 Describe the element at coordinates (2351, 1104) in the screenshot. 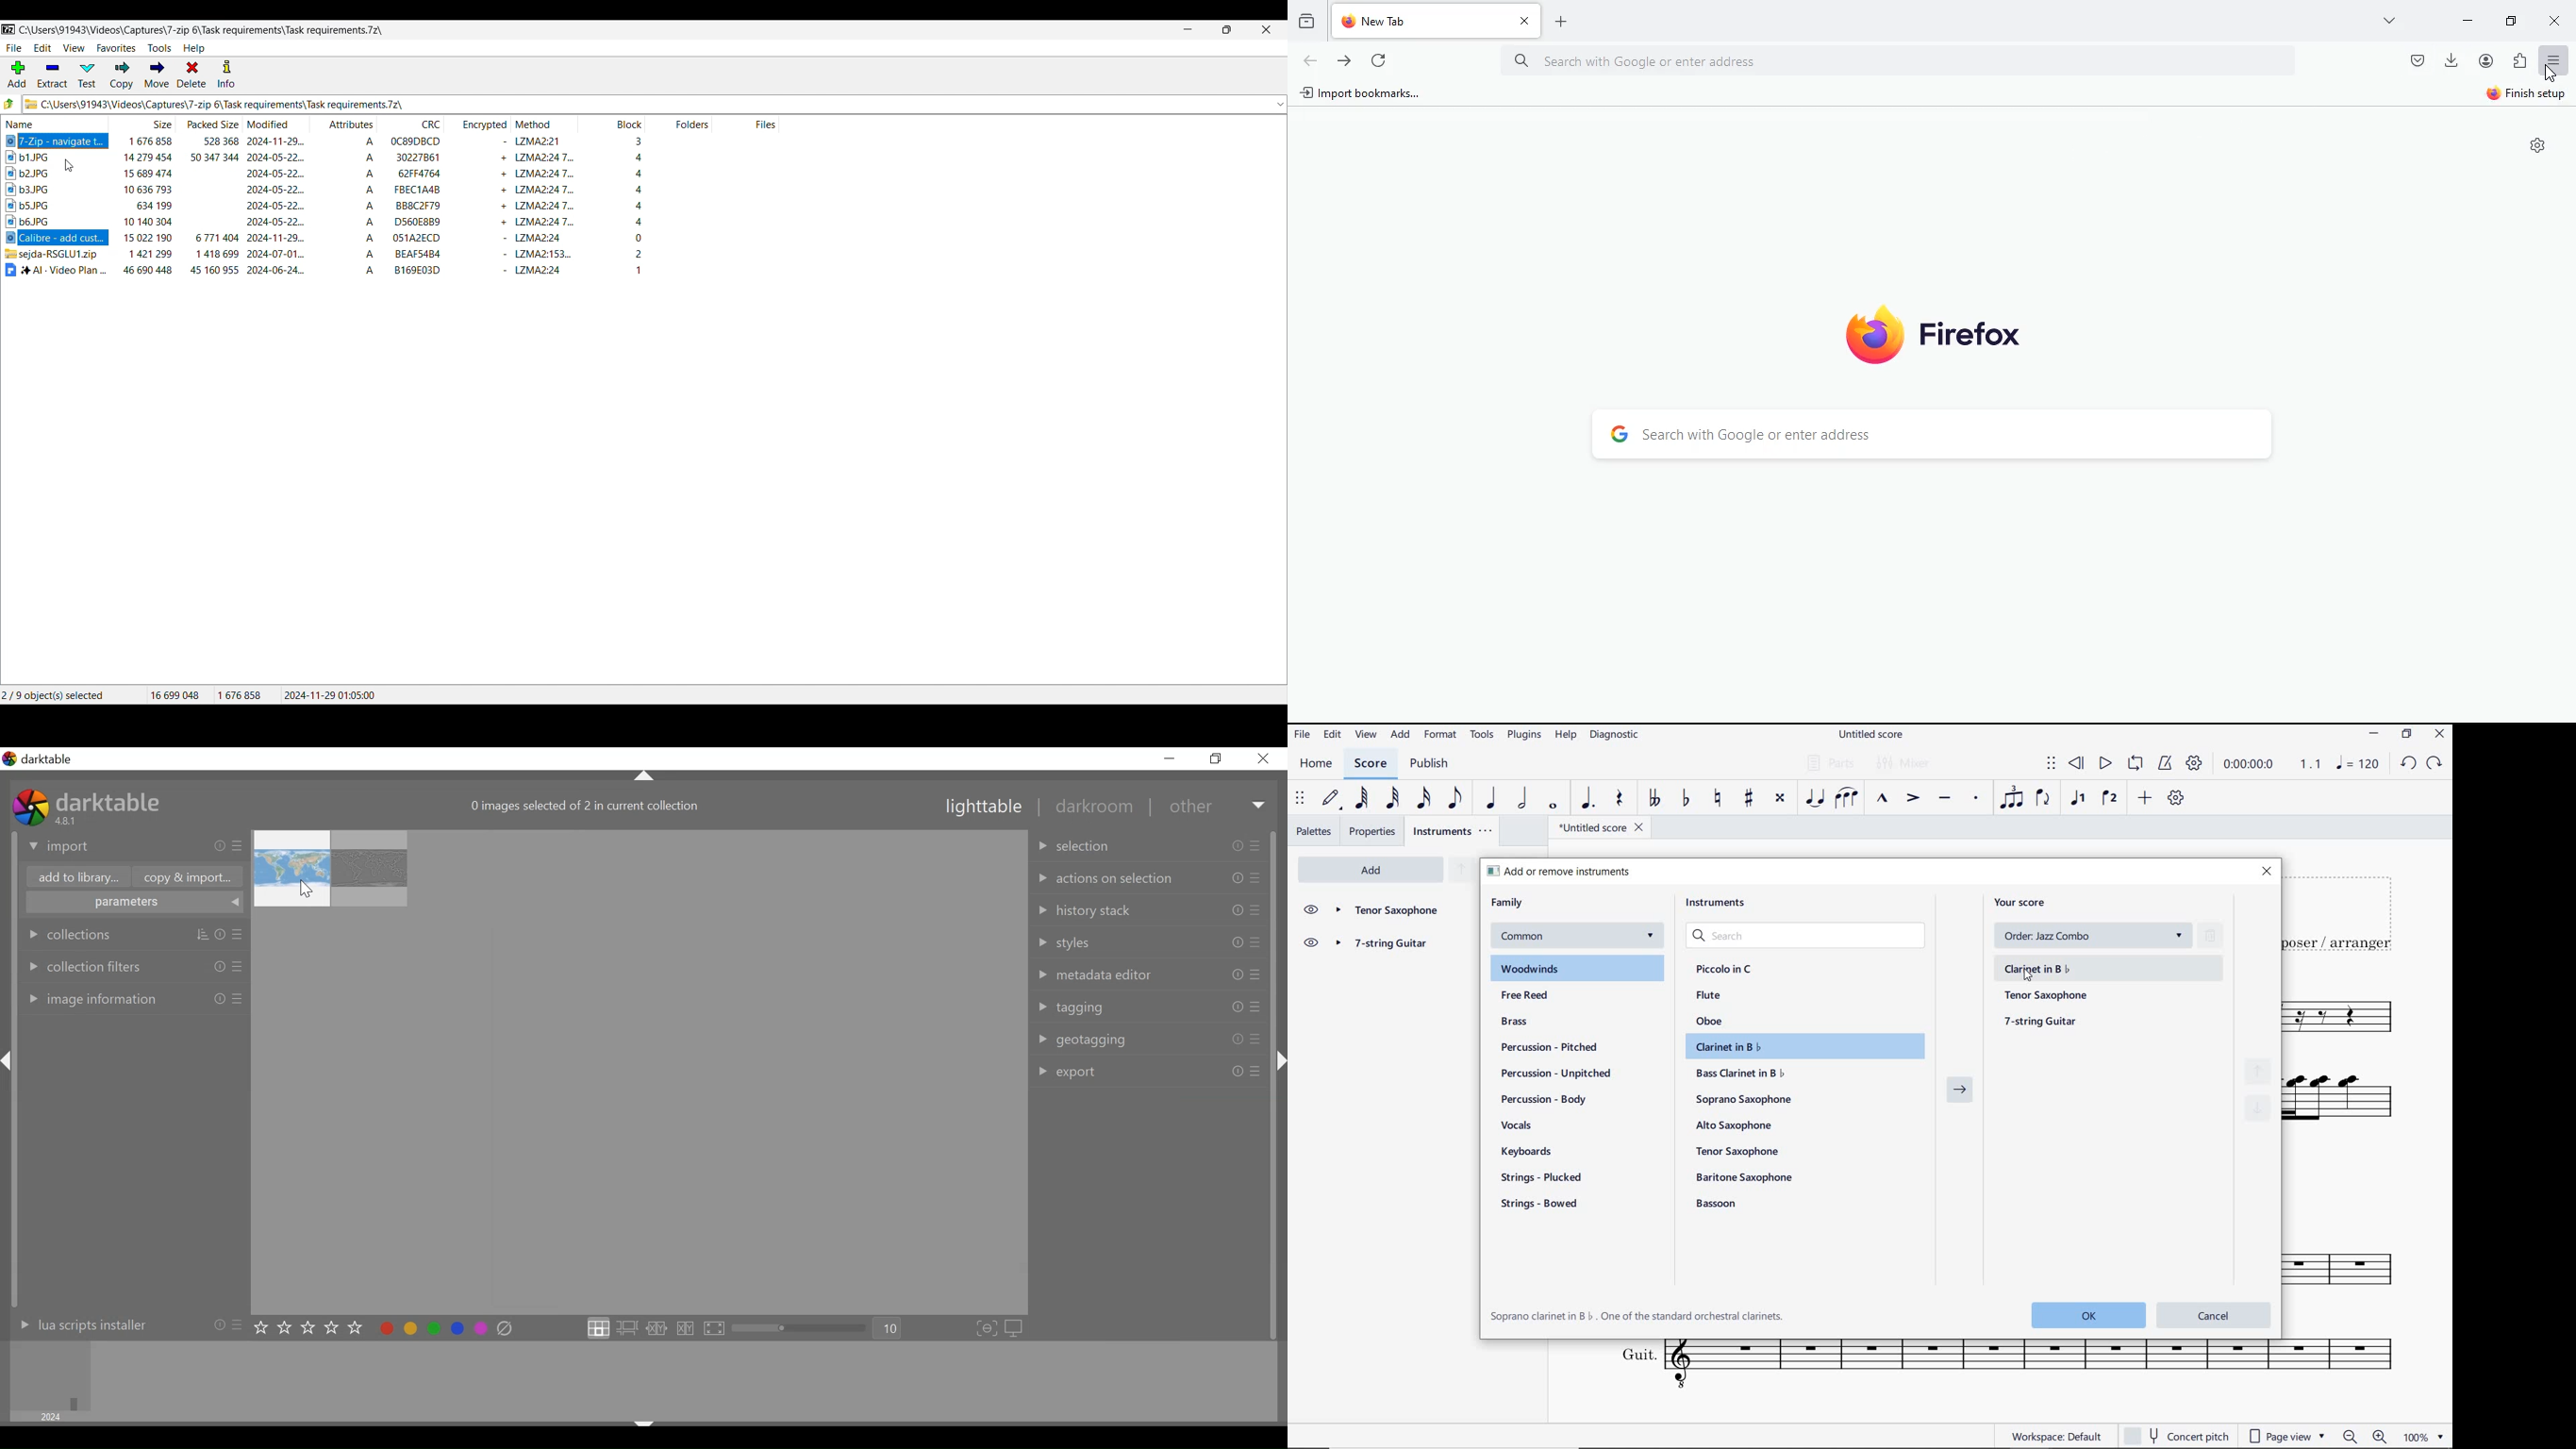

I see `INSTRUMENT: 7-STRING GUITAR` at that location.